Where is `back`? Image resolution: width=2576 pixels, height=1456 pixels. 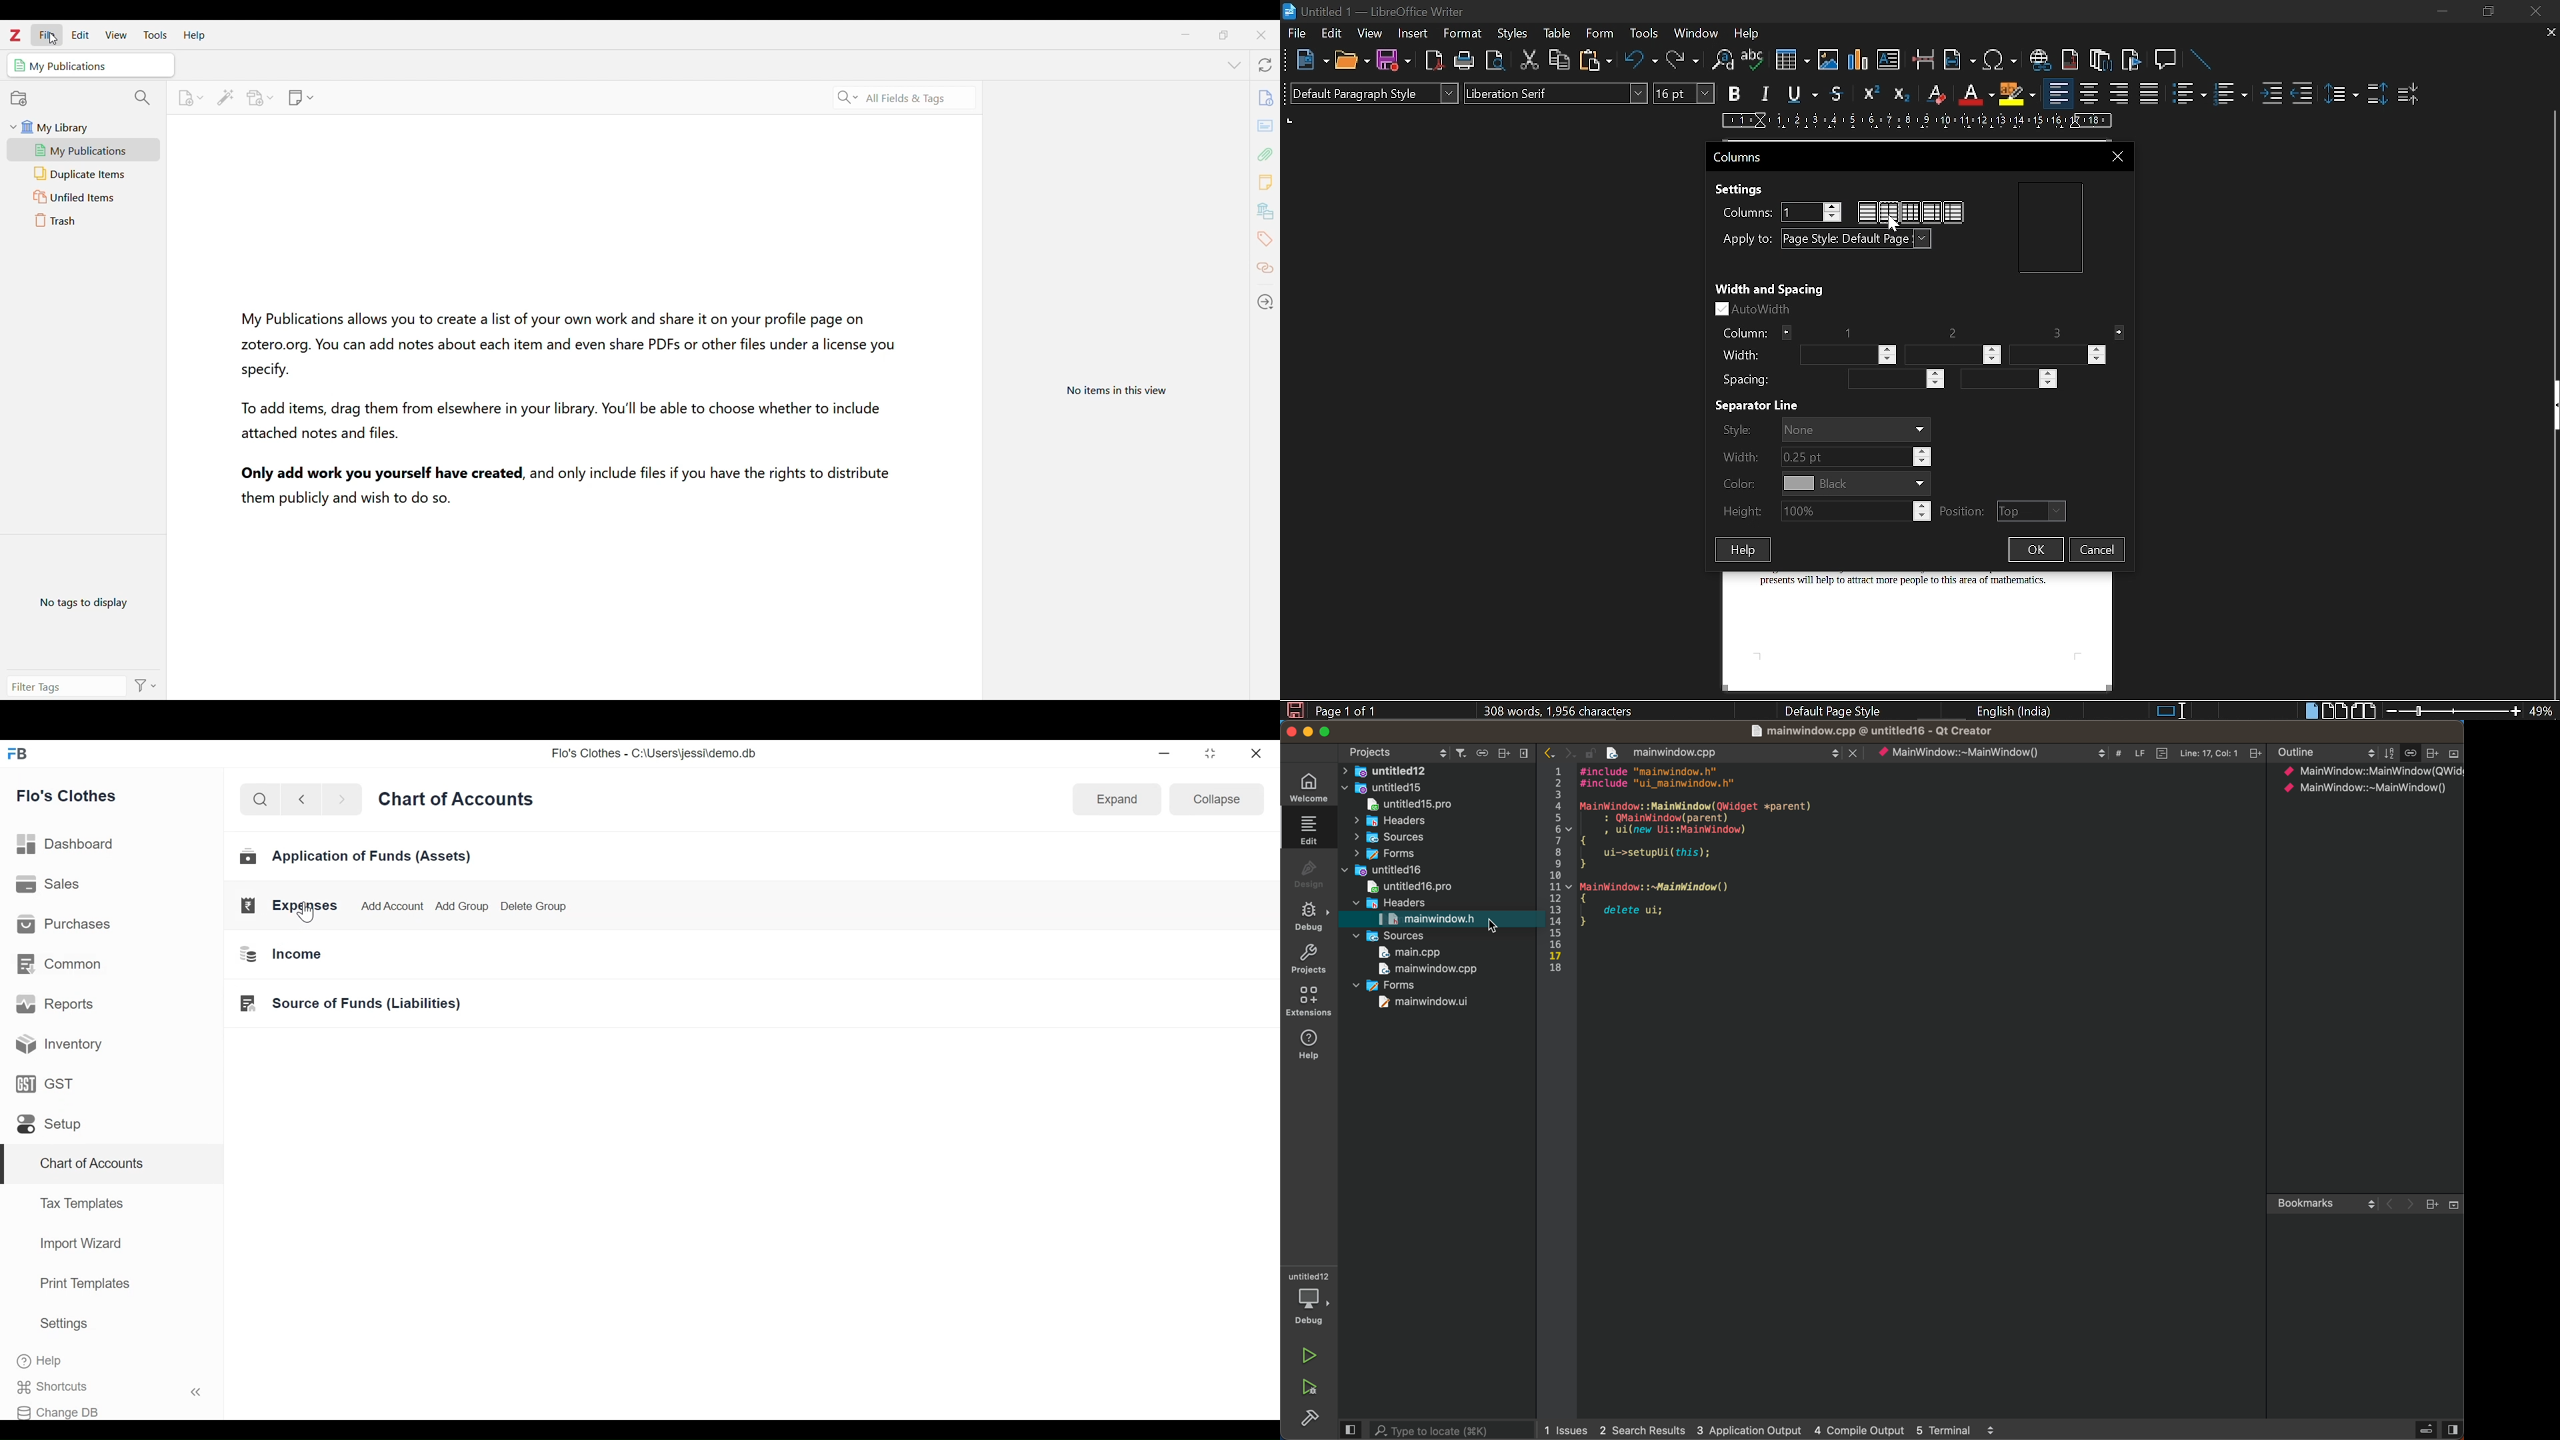 back is located at coordinates (307, 801).